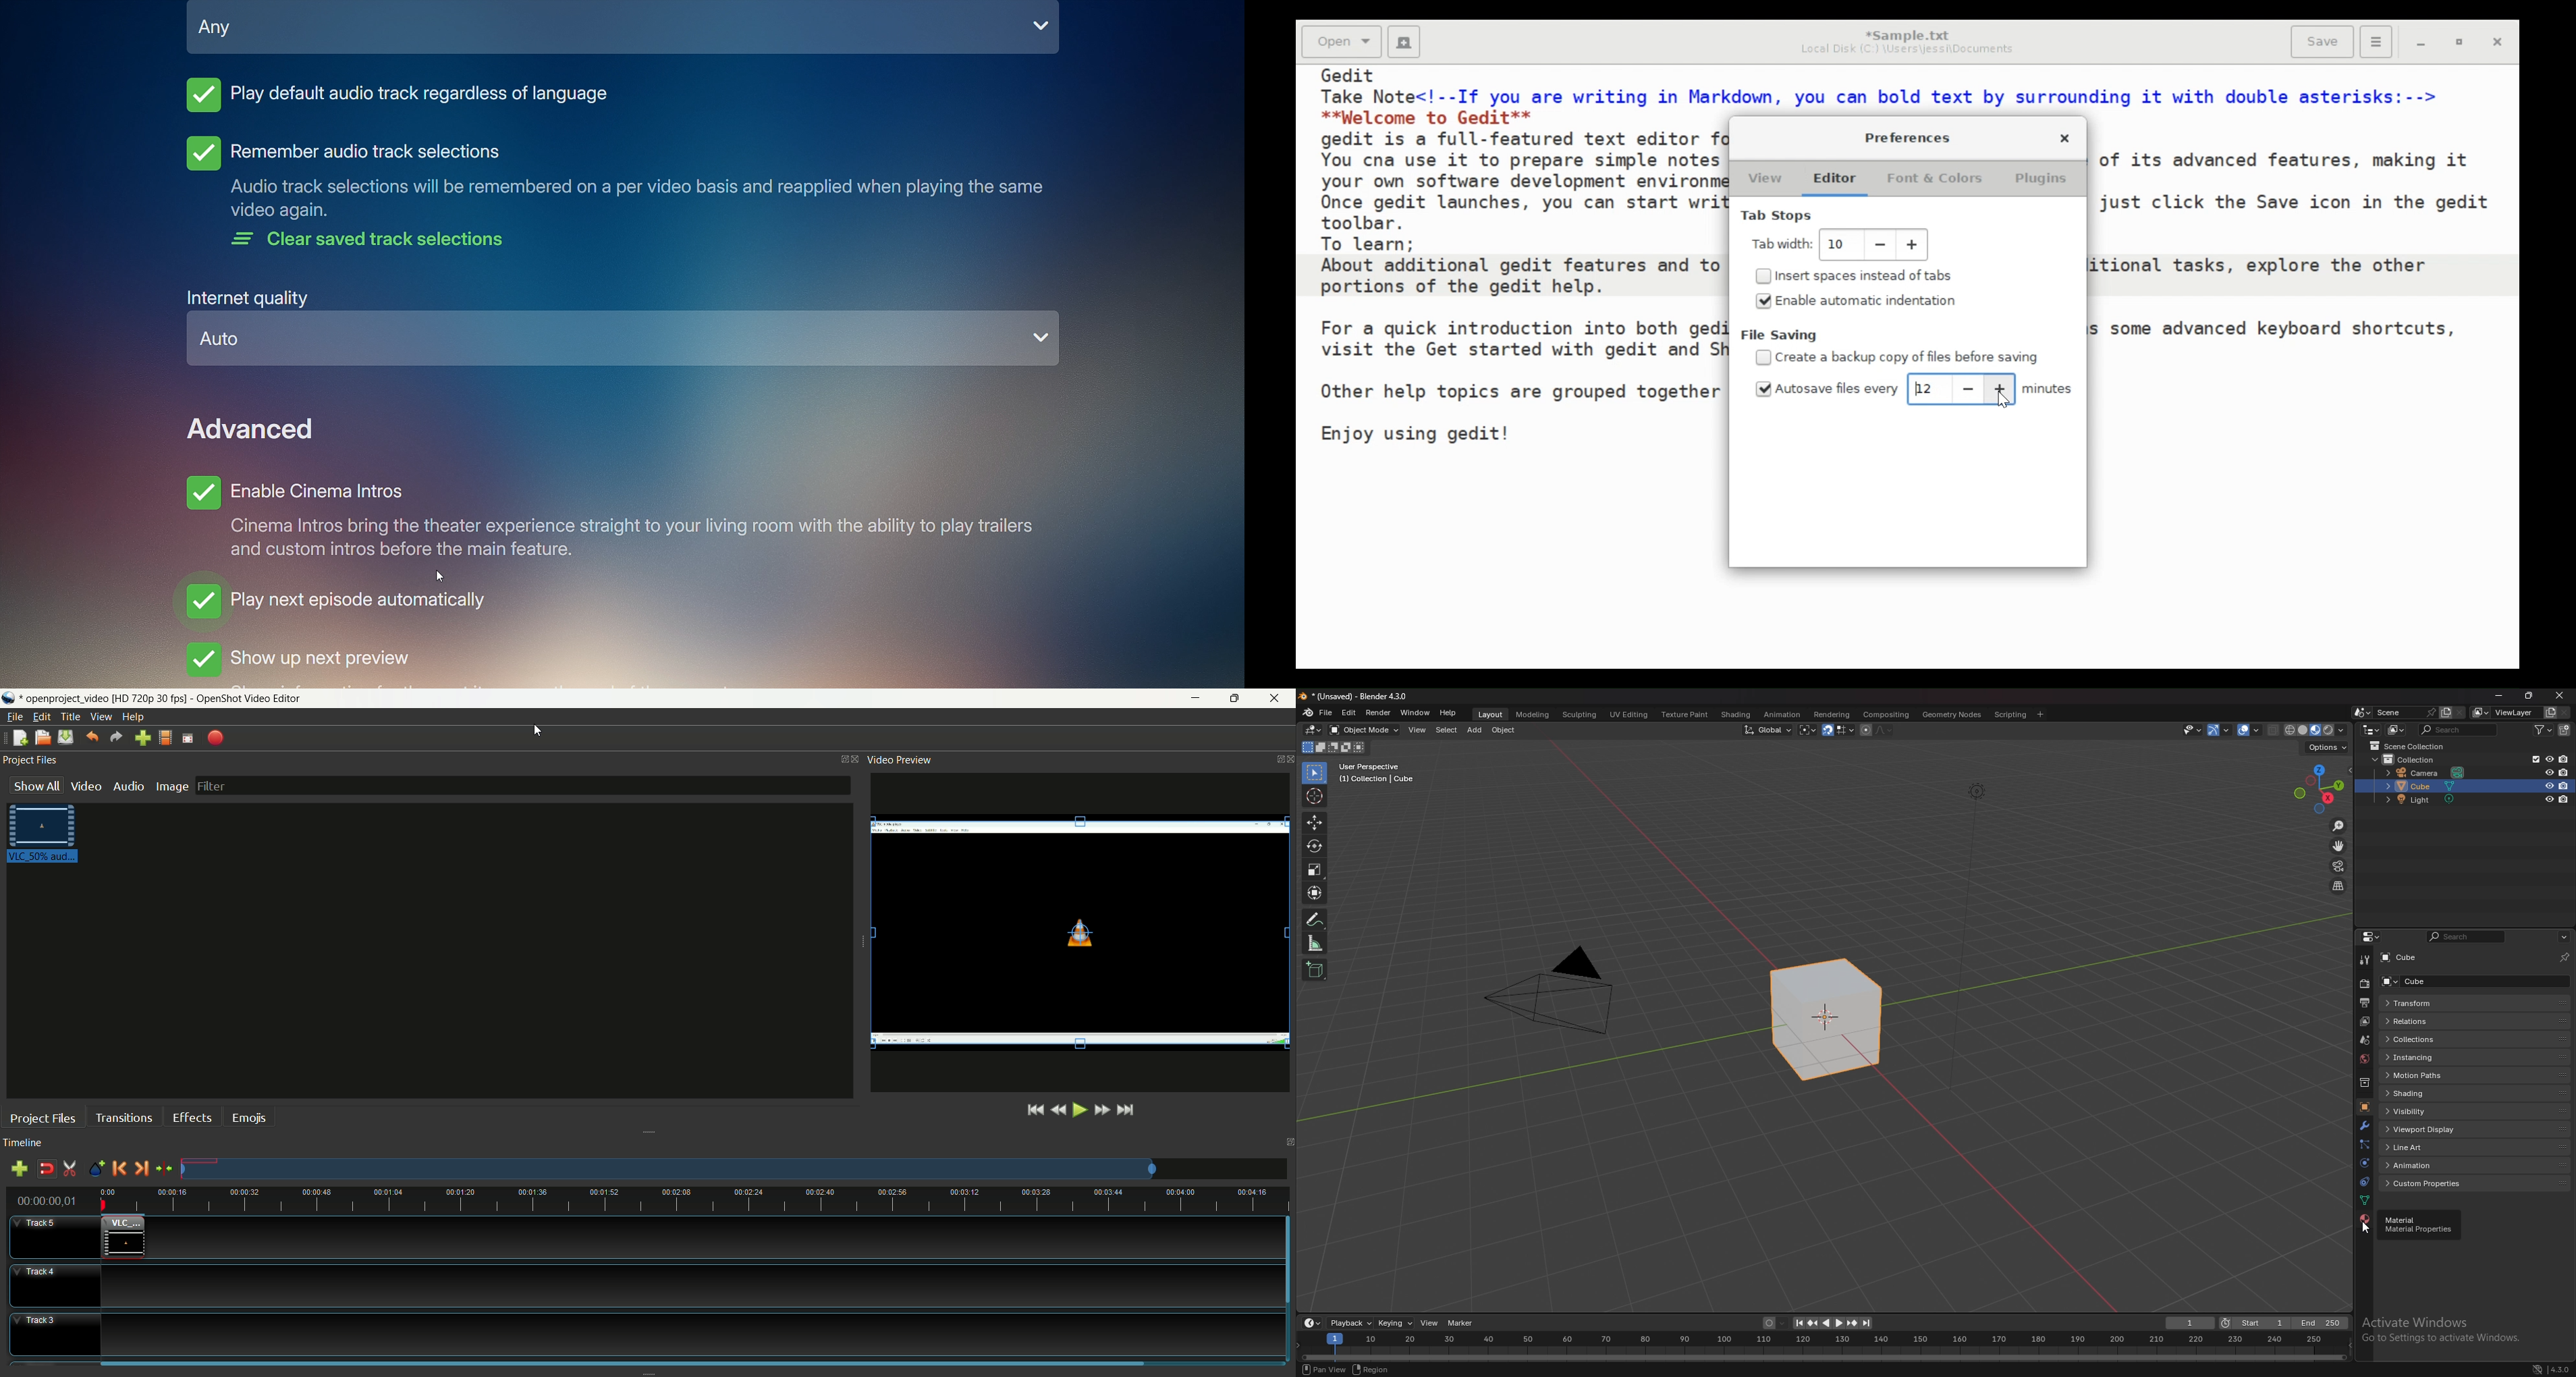 This screenshot has height=1400, width=2576. I want to click on , so click(1552, 995).